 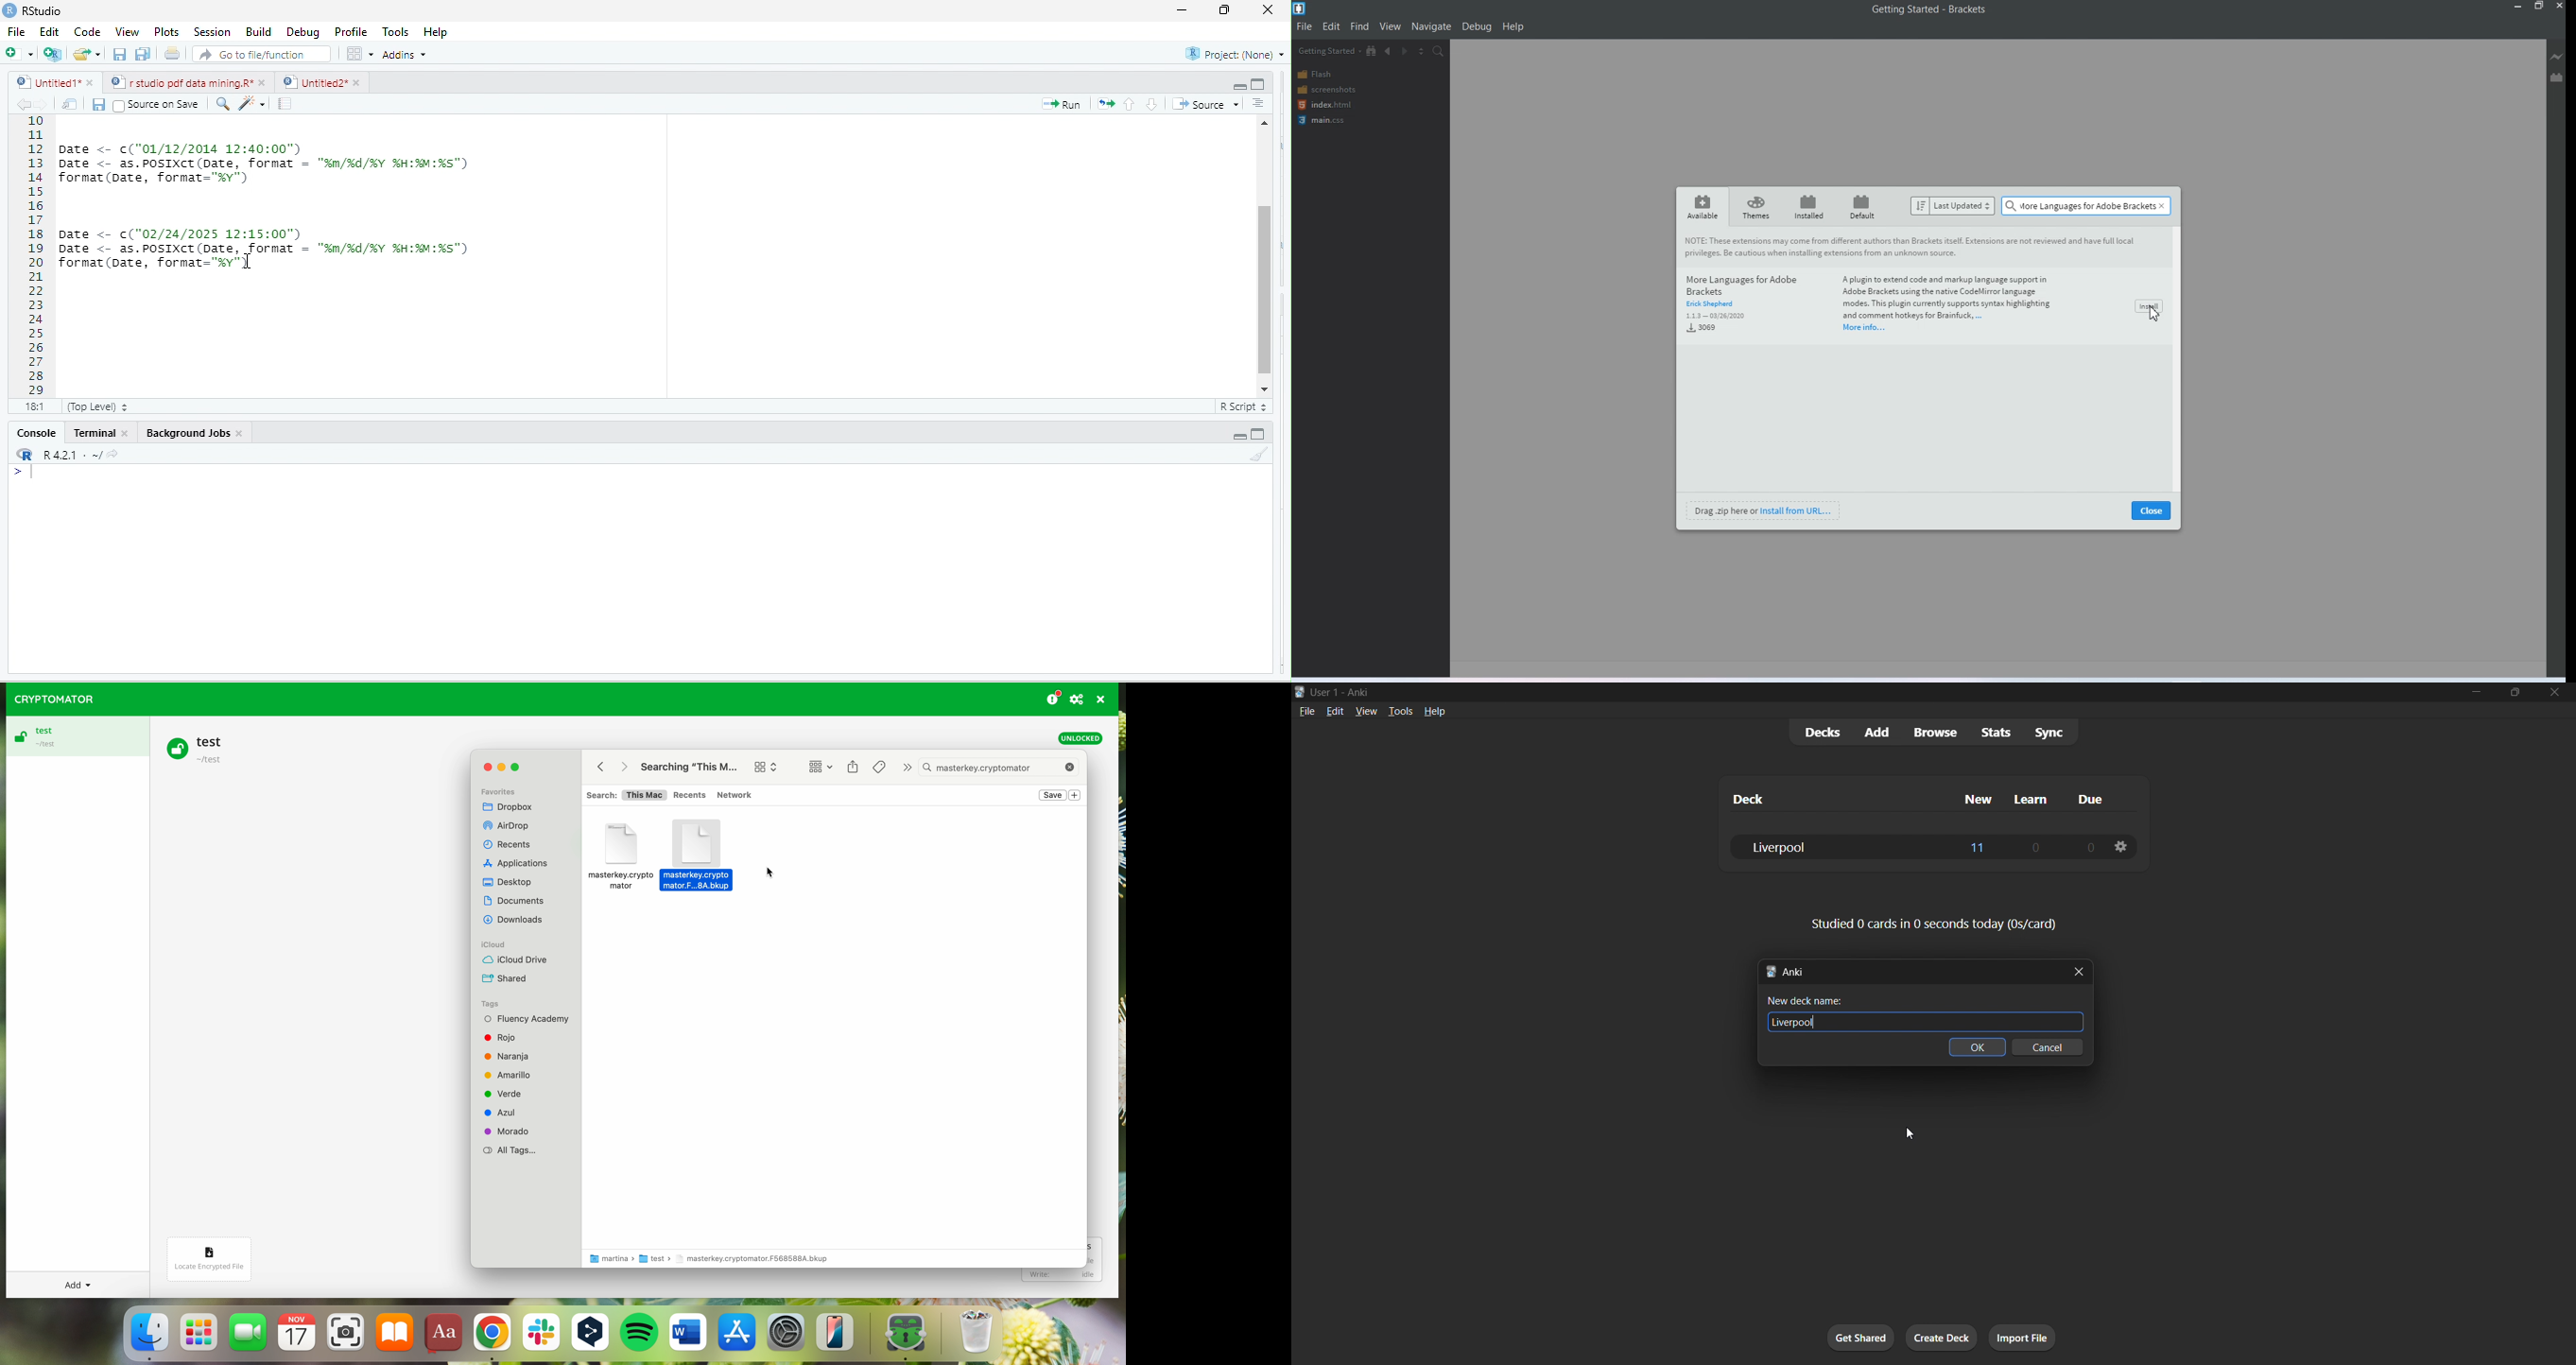 What do you see at coordinates (44, 105) in the screenshot?
I see `go forward to the next source location` at bounding box center [44, 105].